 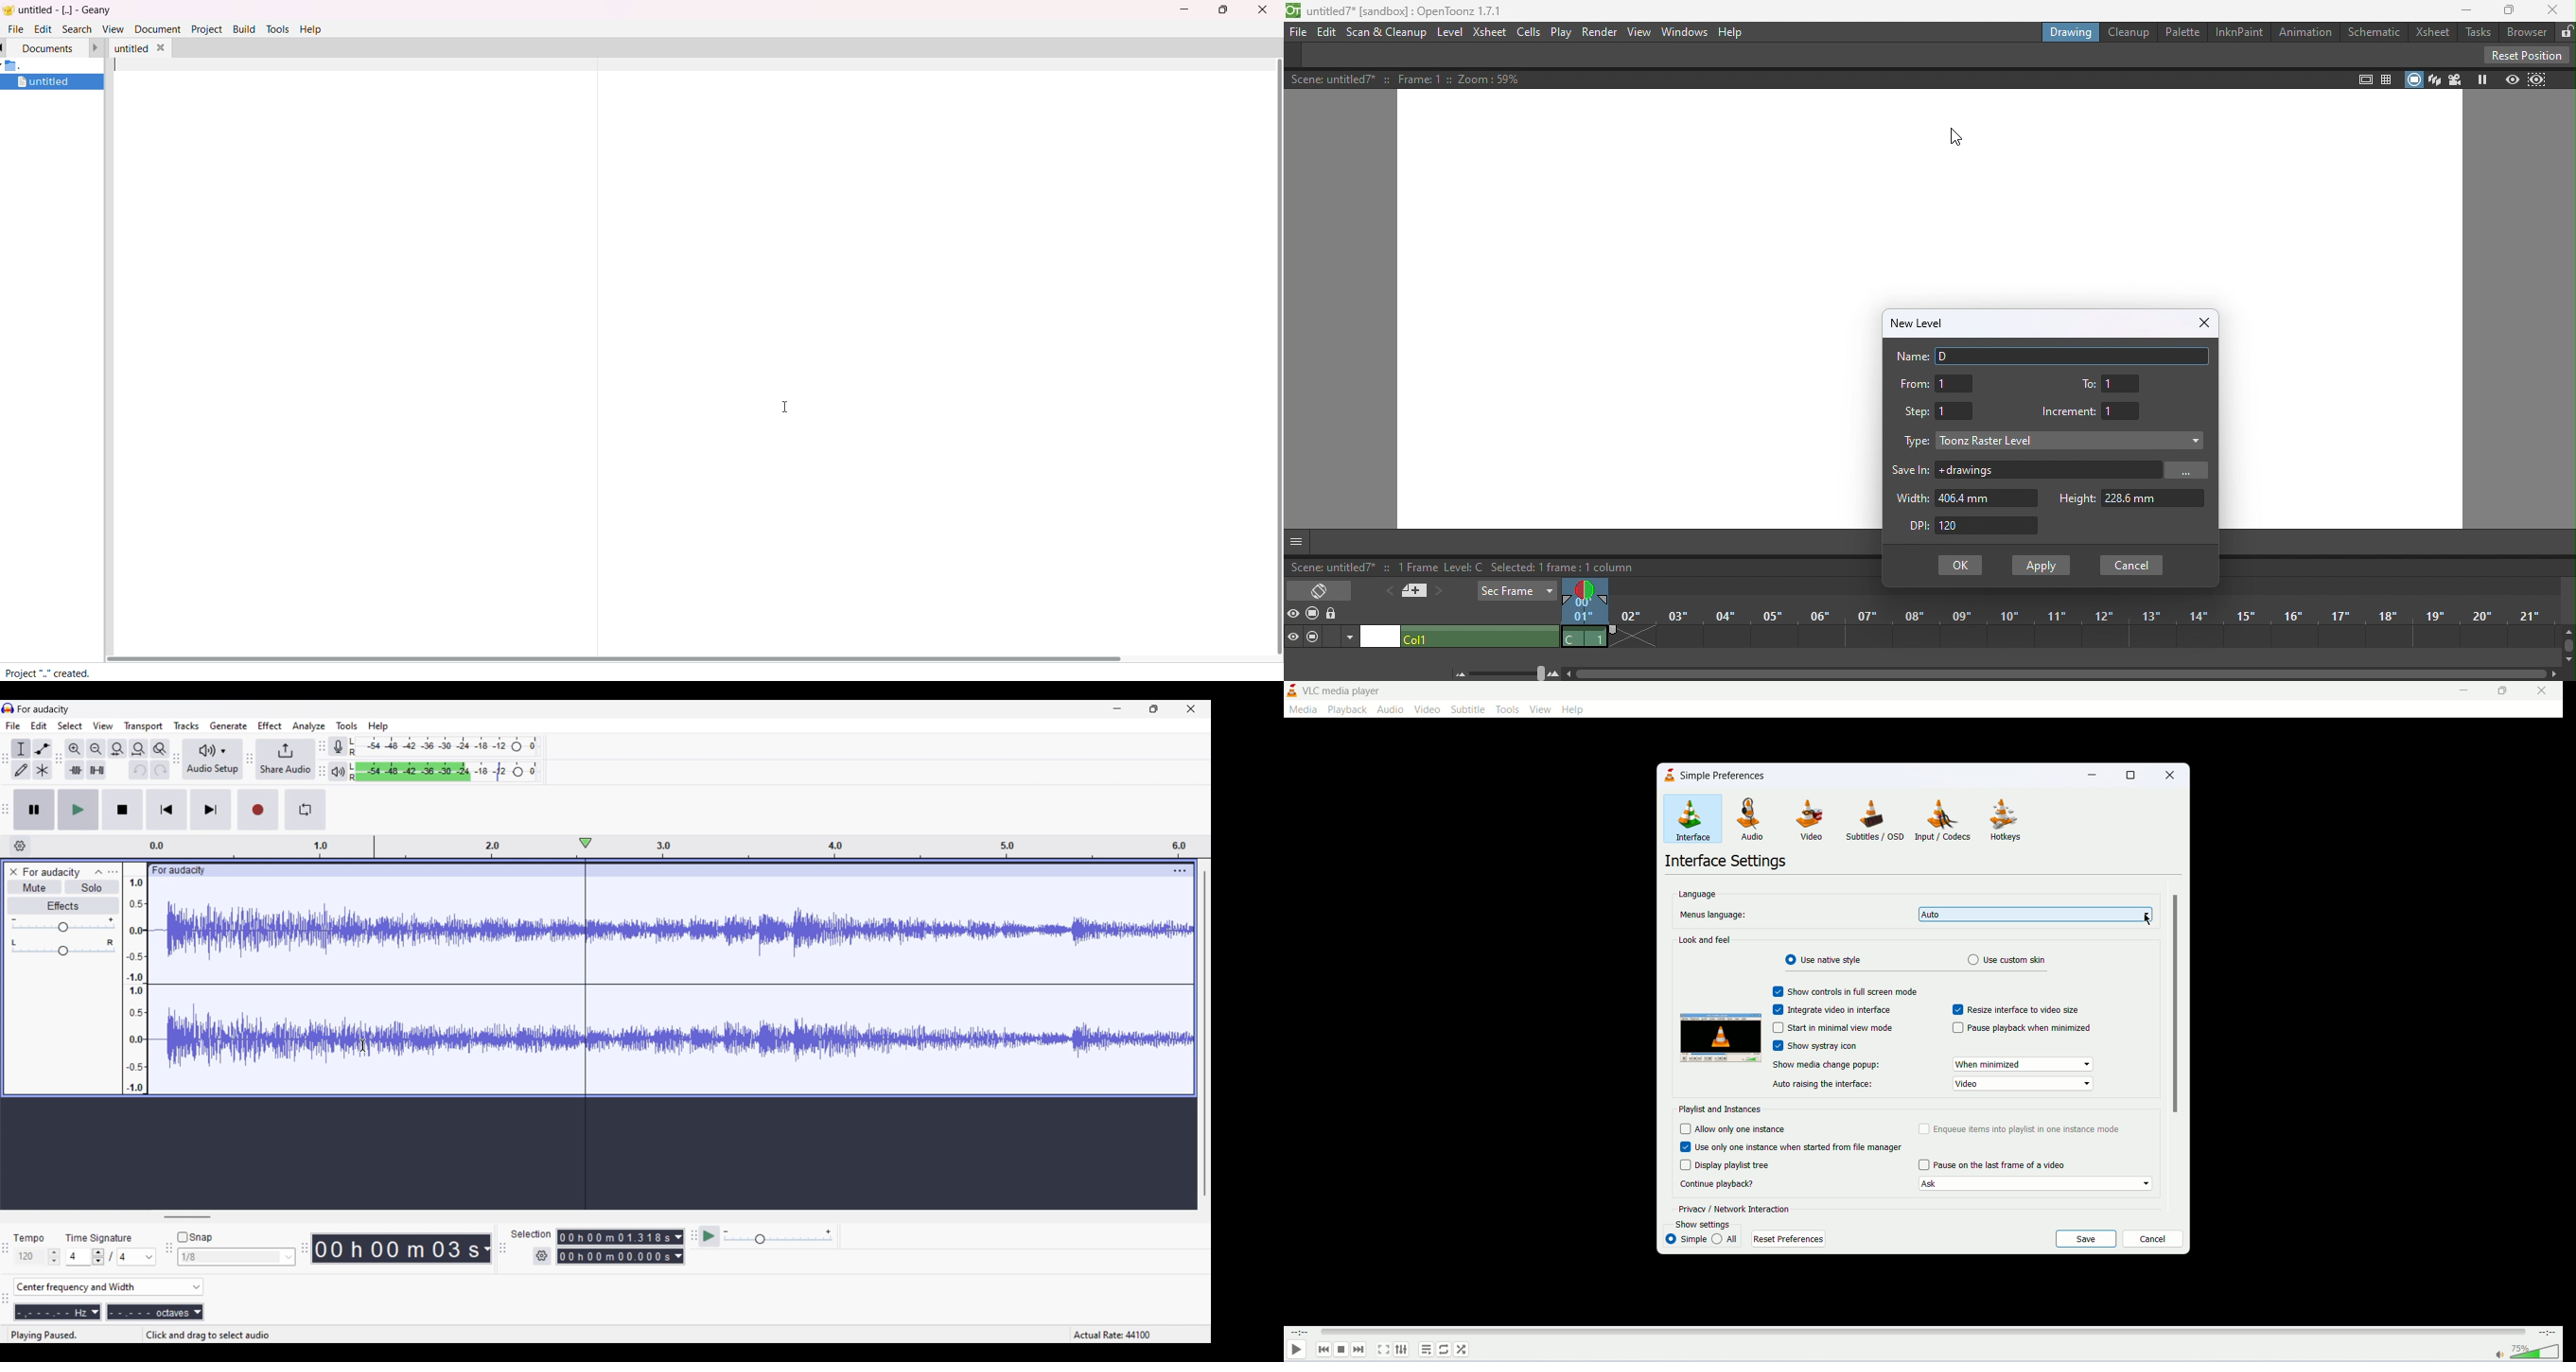 What do you see at coordinates (2537, 1351) in the screenshot?
I see `volume bar` at bounding box center [2537, 1351].